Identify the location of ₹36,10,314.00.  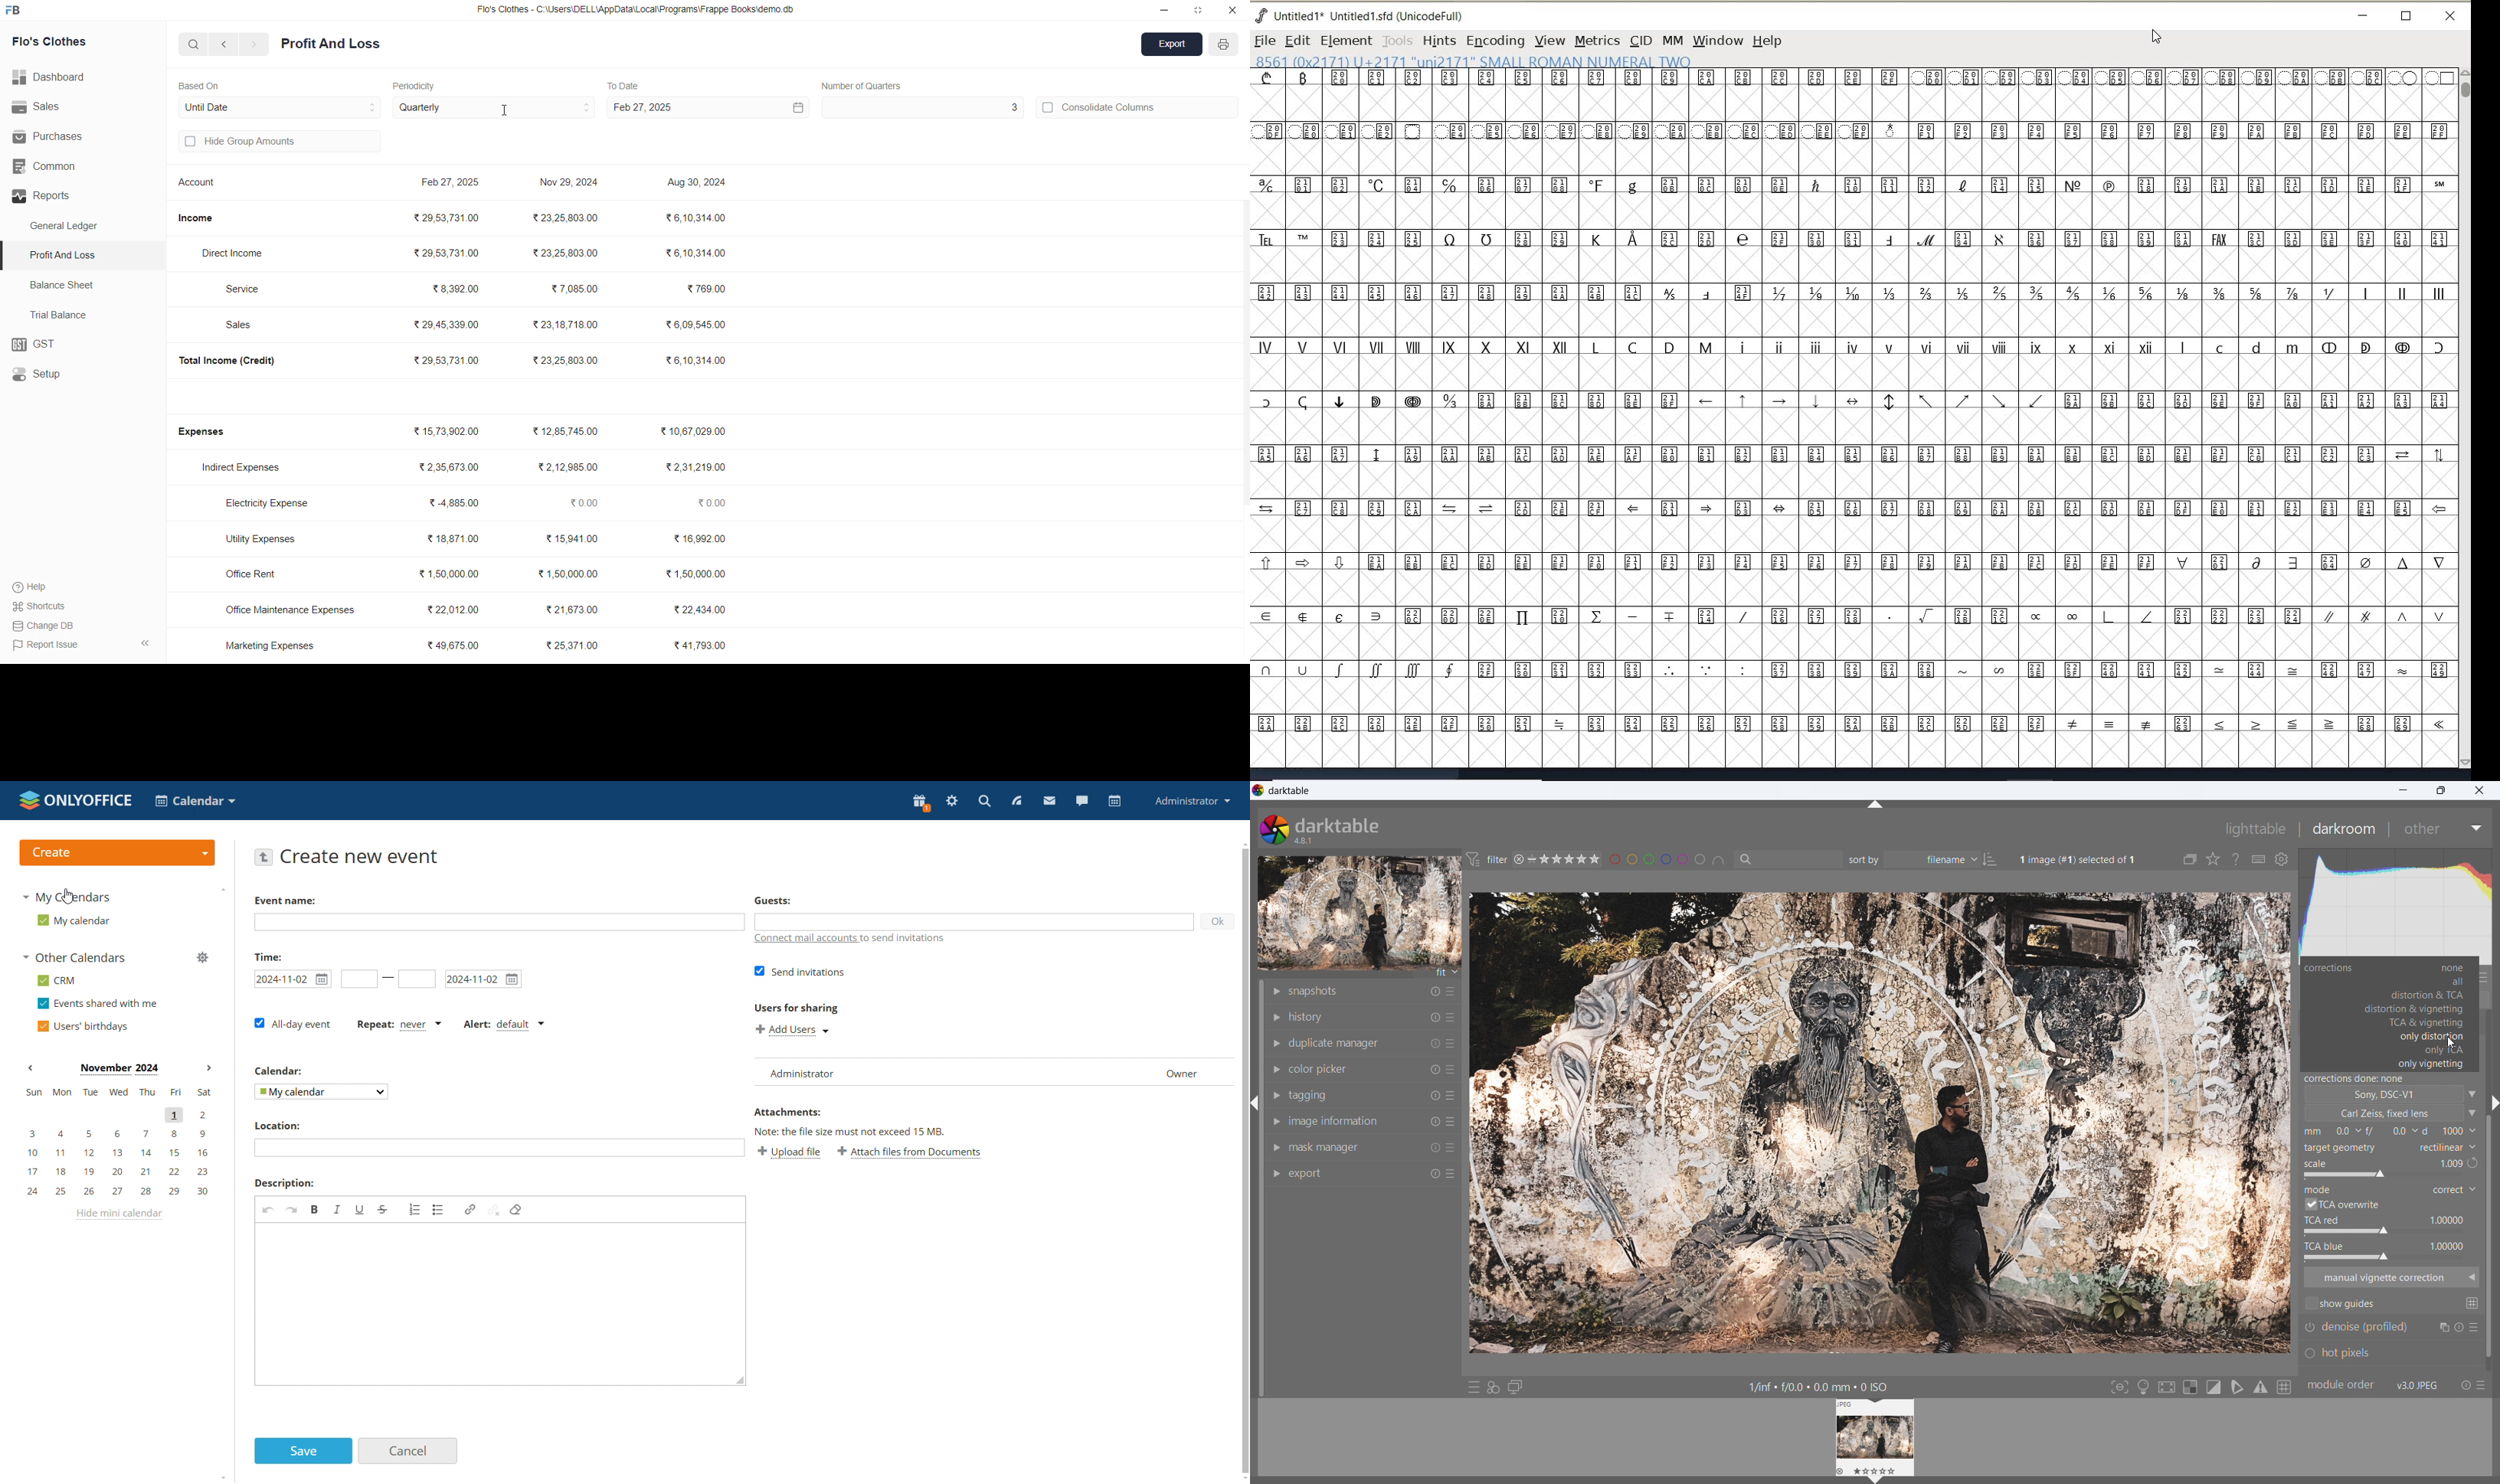
(696, 359).